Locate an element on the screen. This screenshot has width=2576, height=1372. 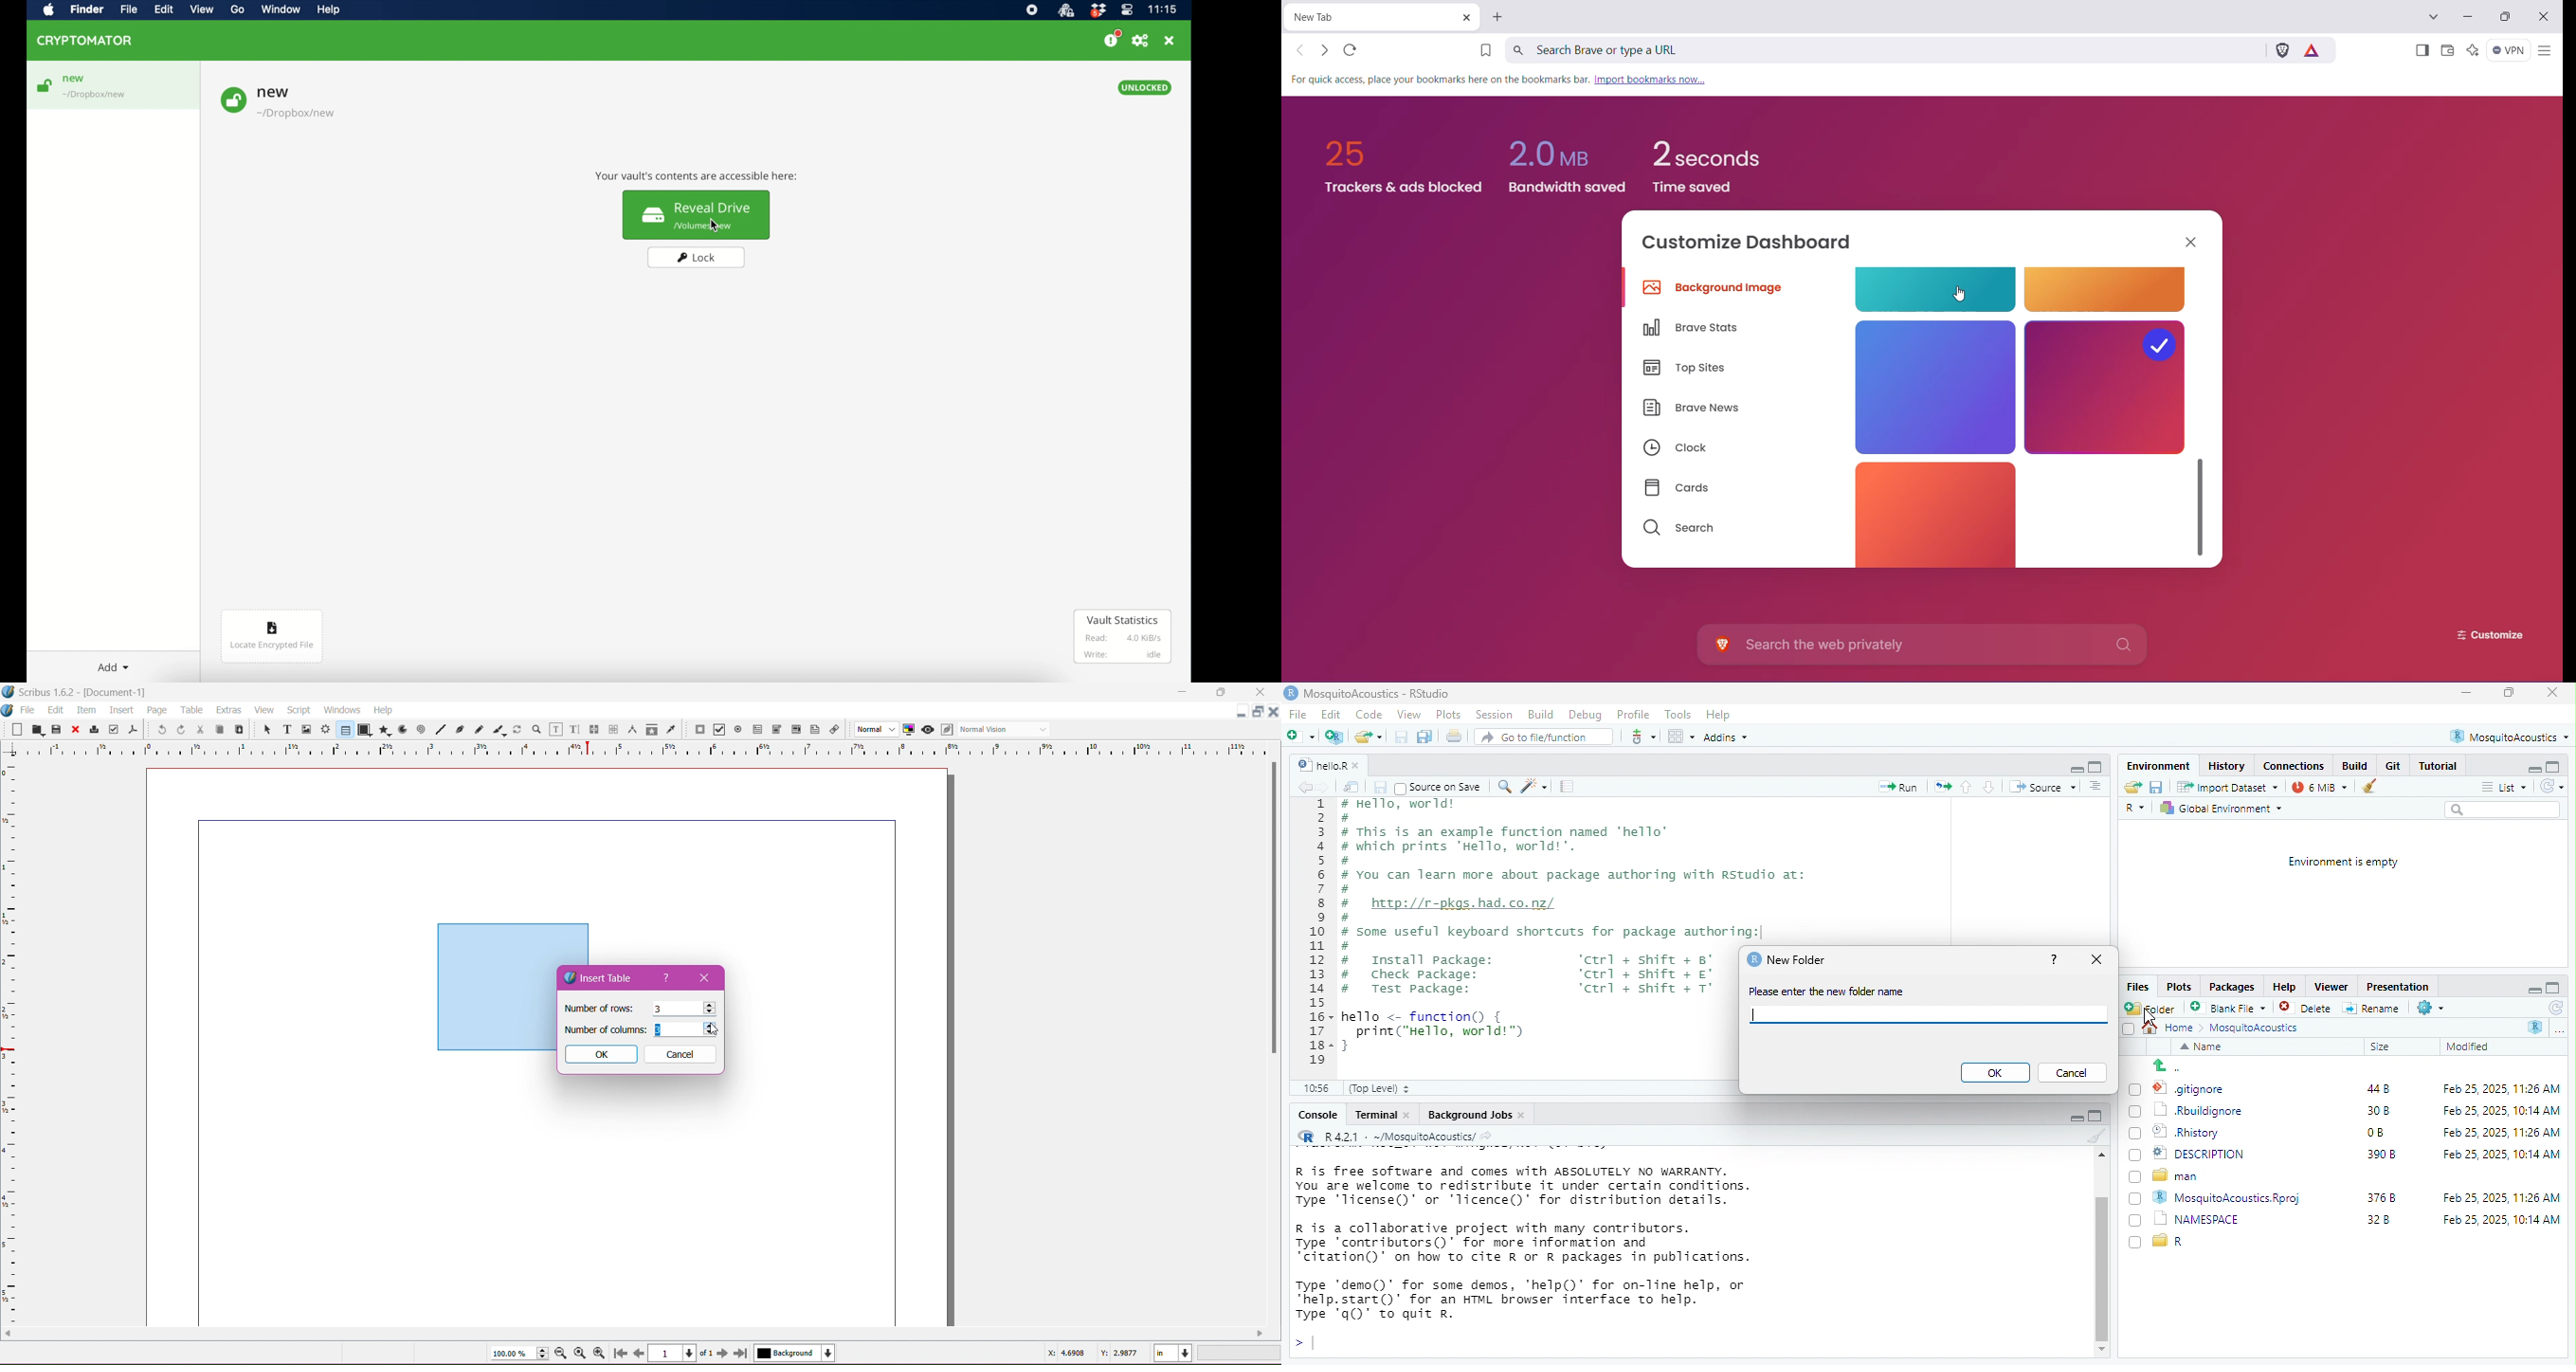
print the current file is located at coordinates (1455, 737).